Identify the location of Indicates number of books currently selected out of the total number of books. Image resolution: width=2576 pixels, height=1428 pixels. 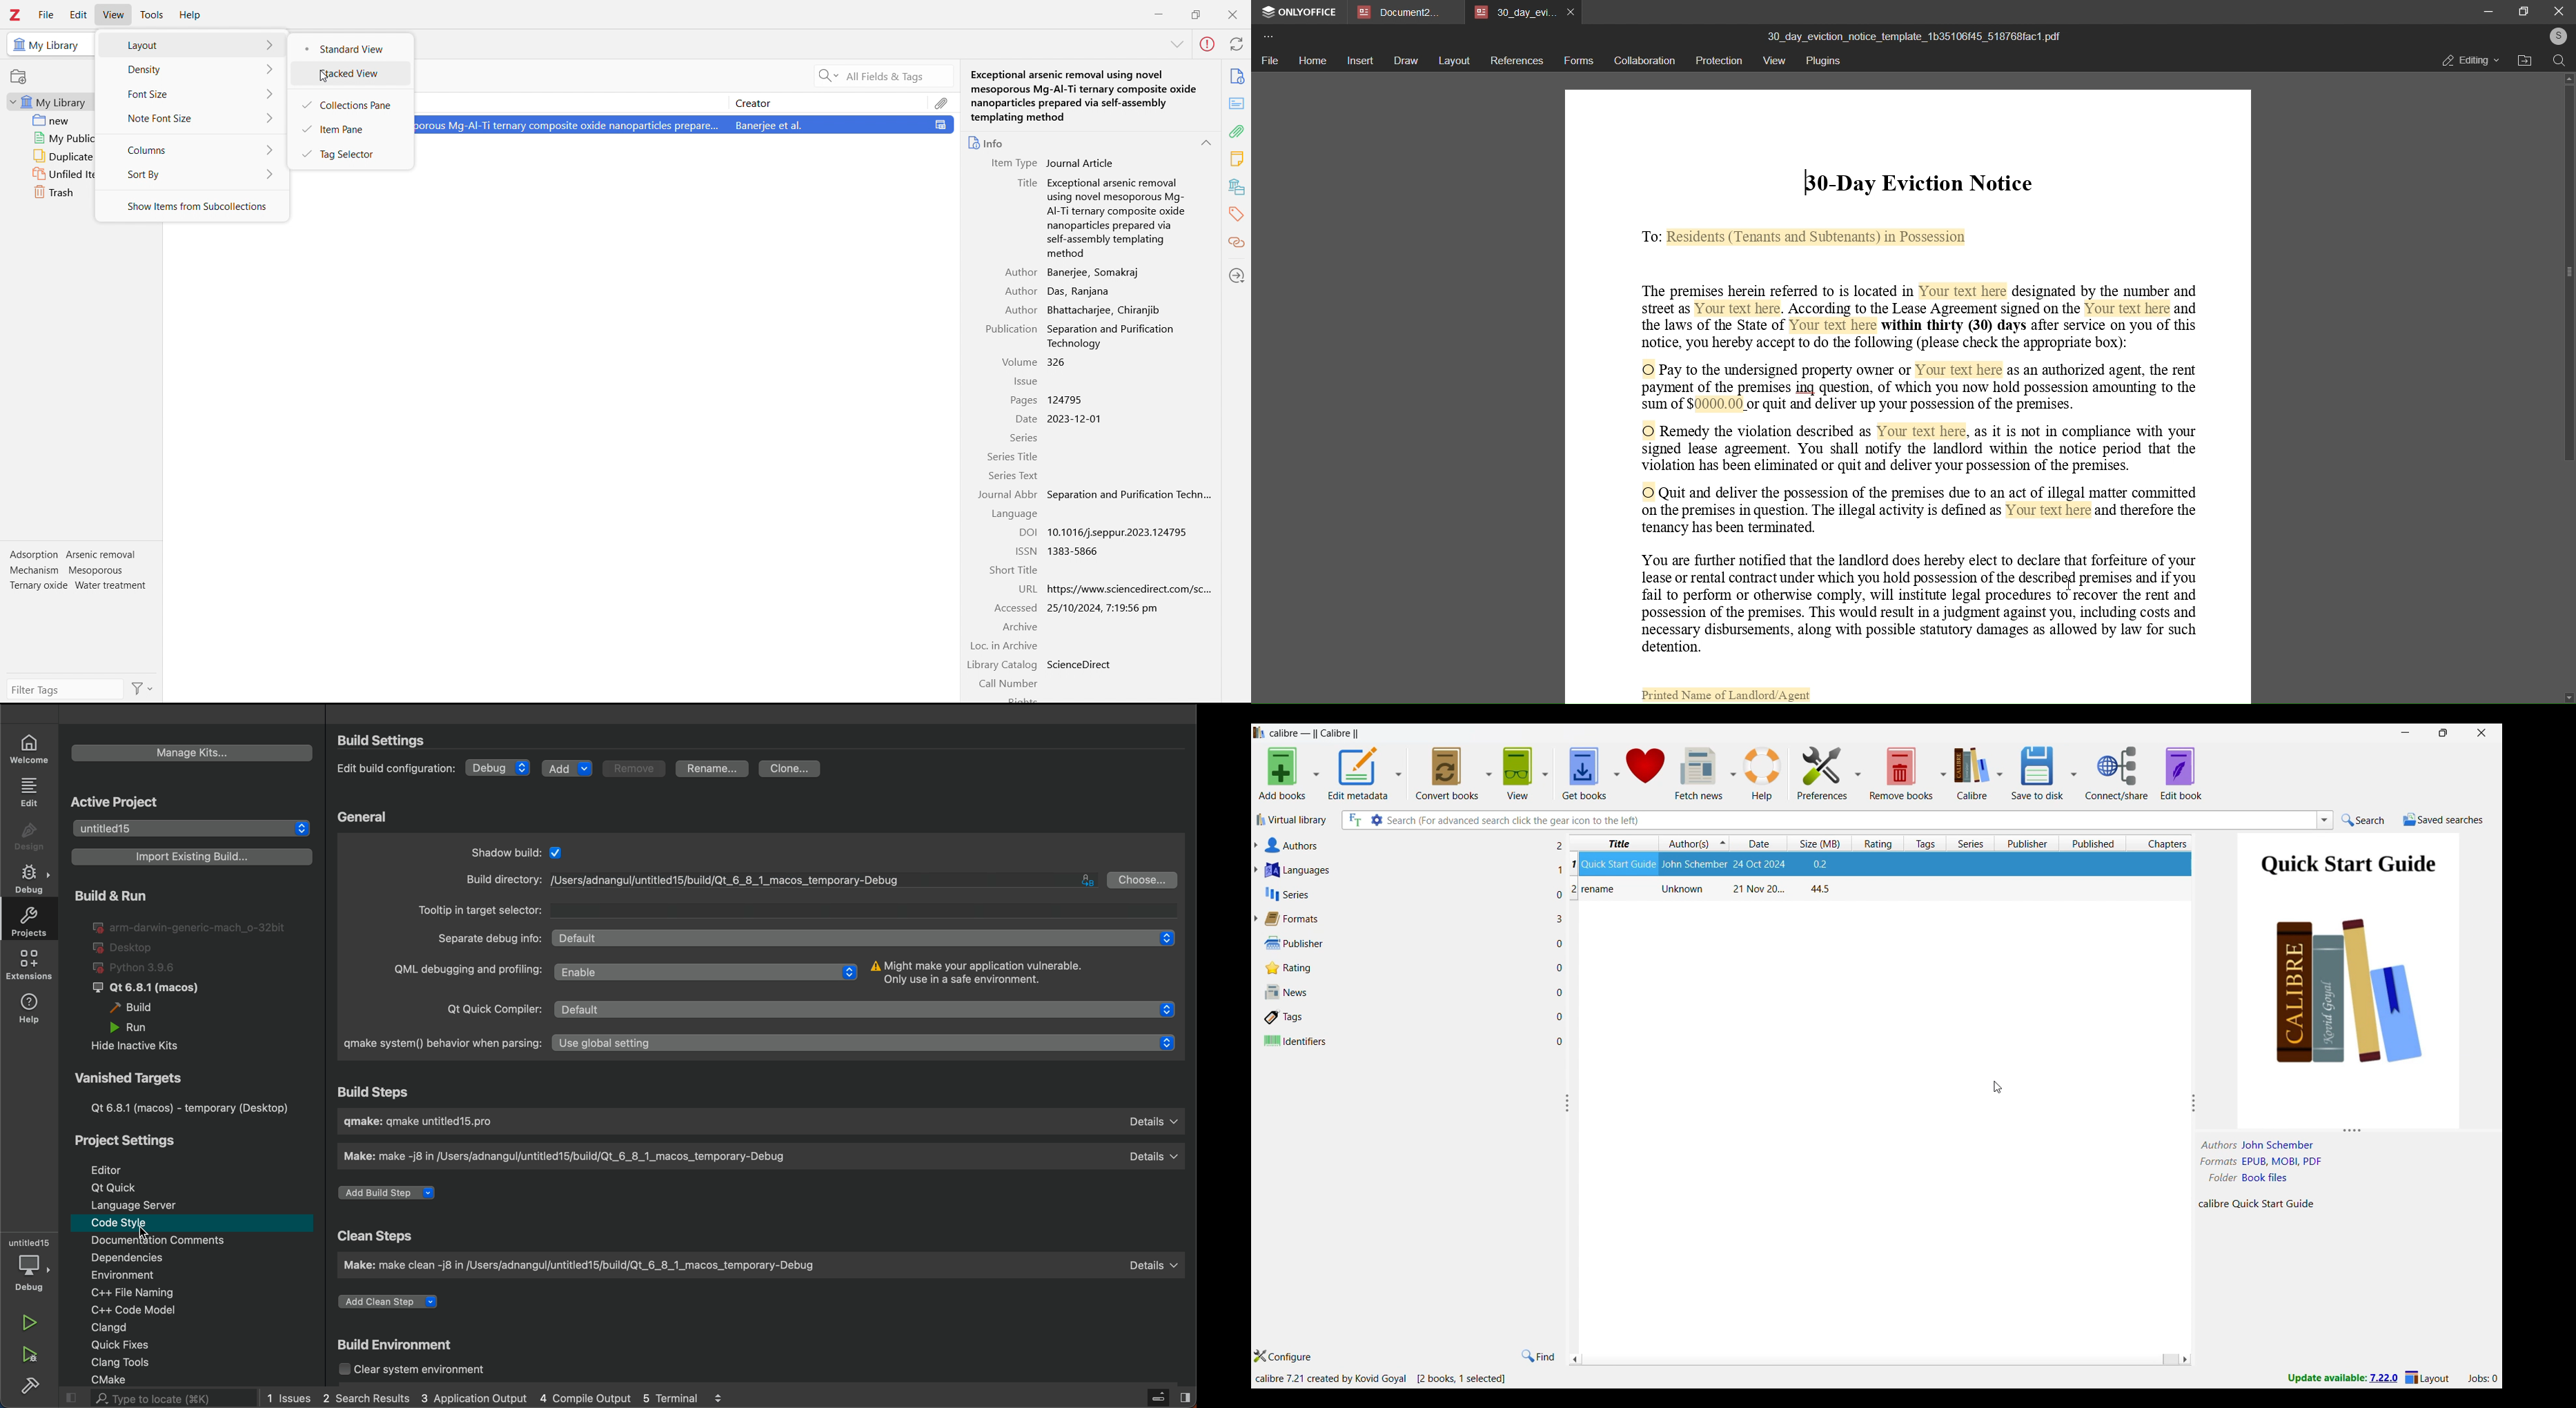
(1462, 1379).